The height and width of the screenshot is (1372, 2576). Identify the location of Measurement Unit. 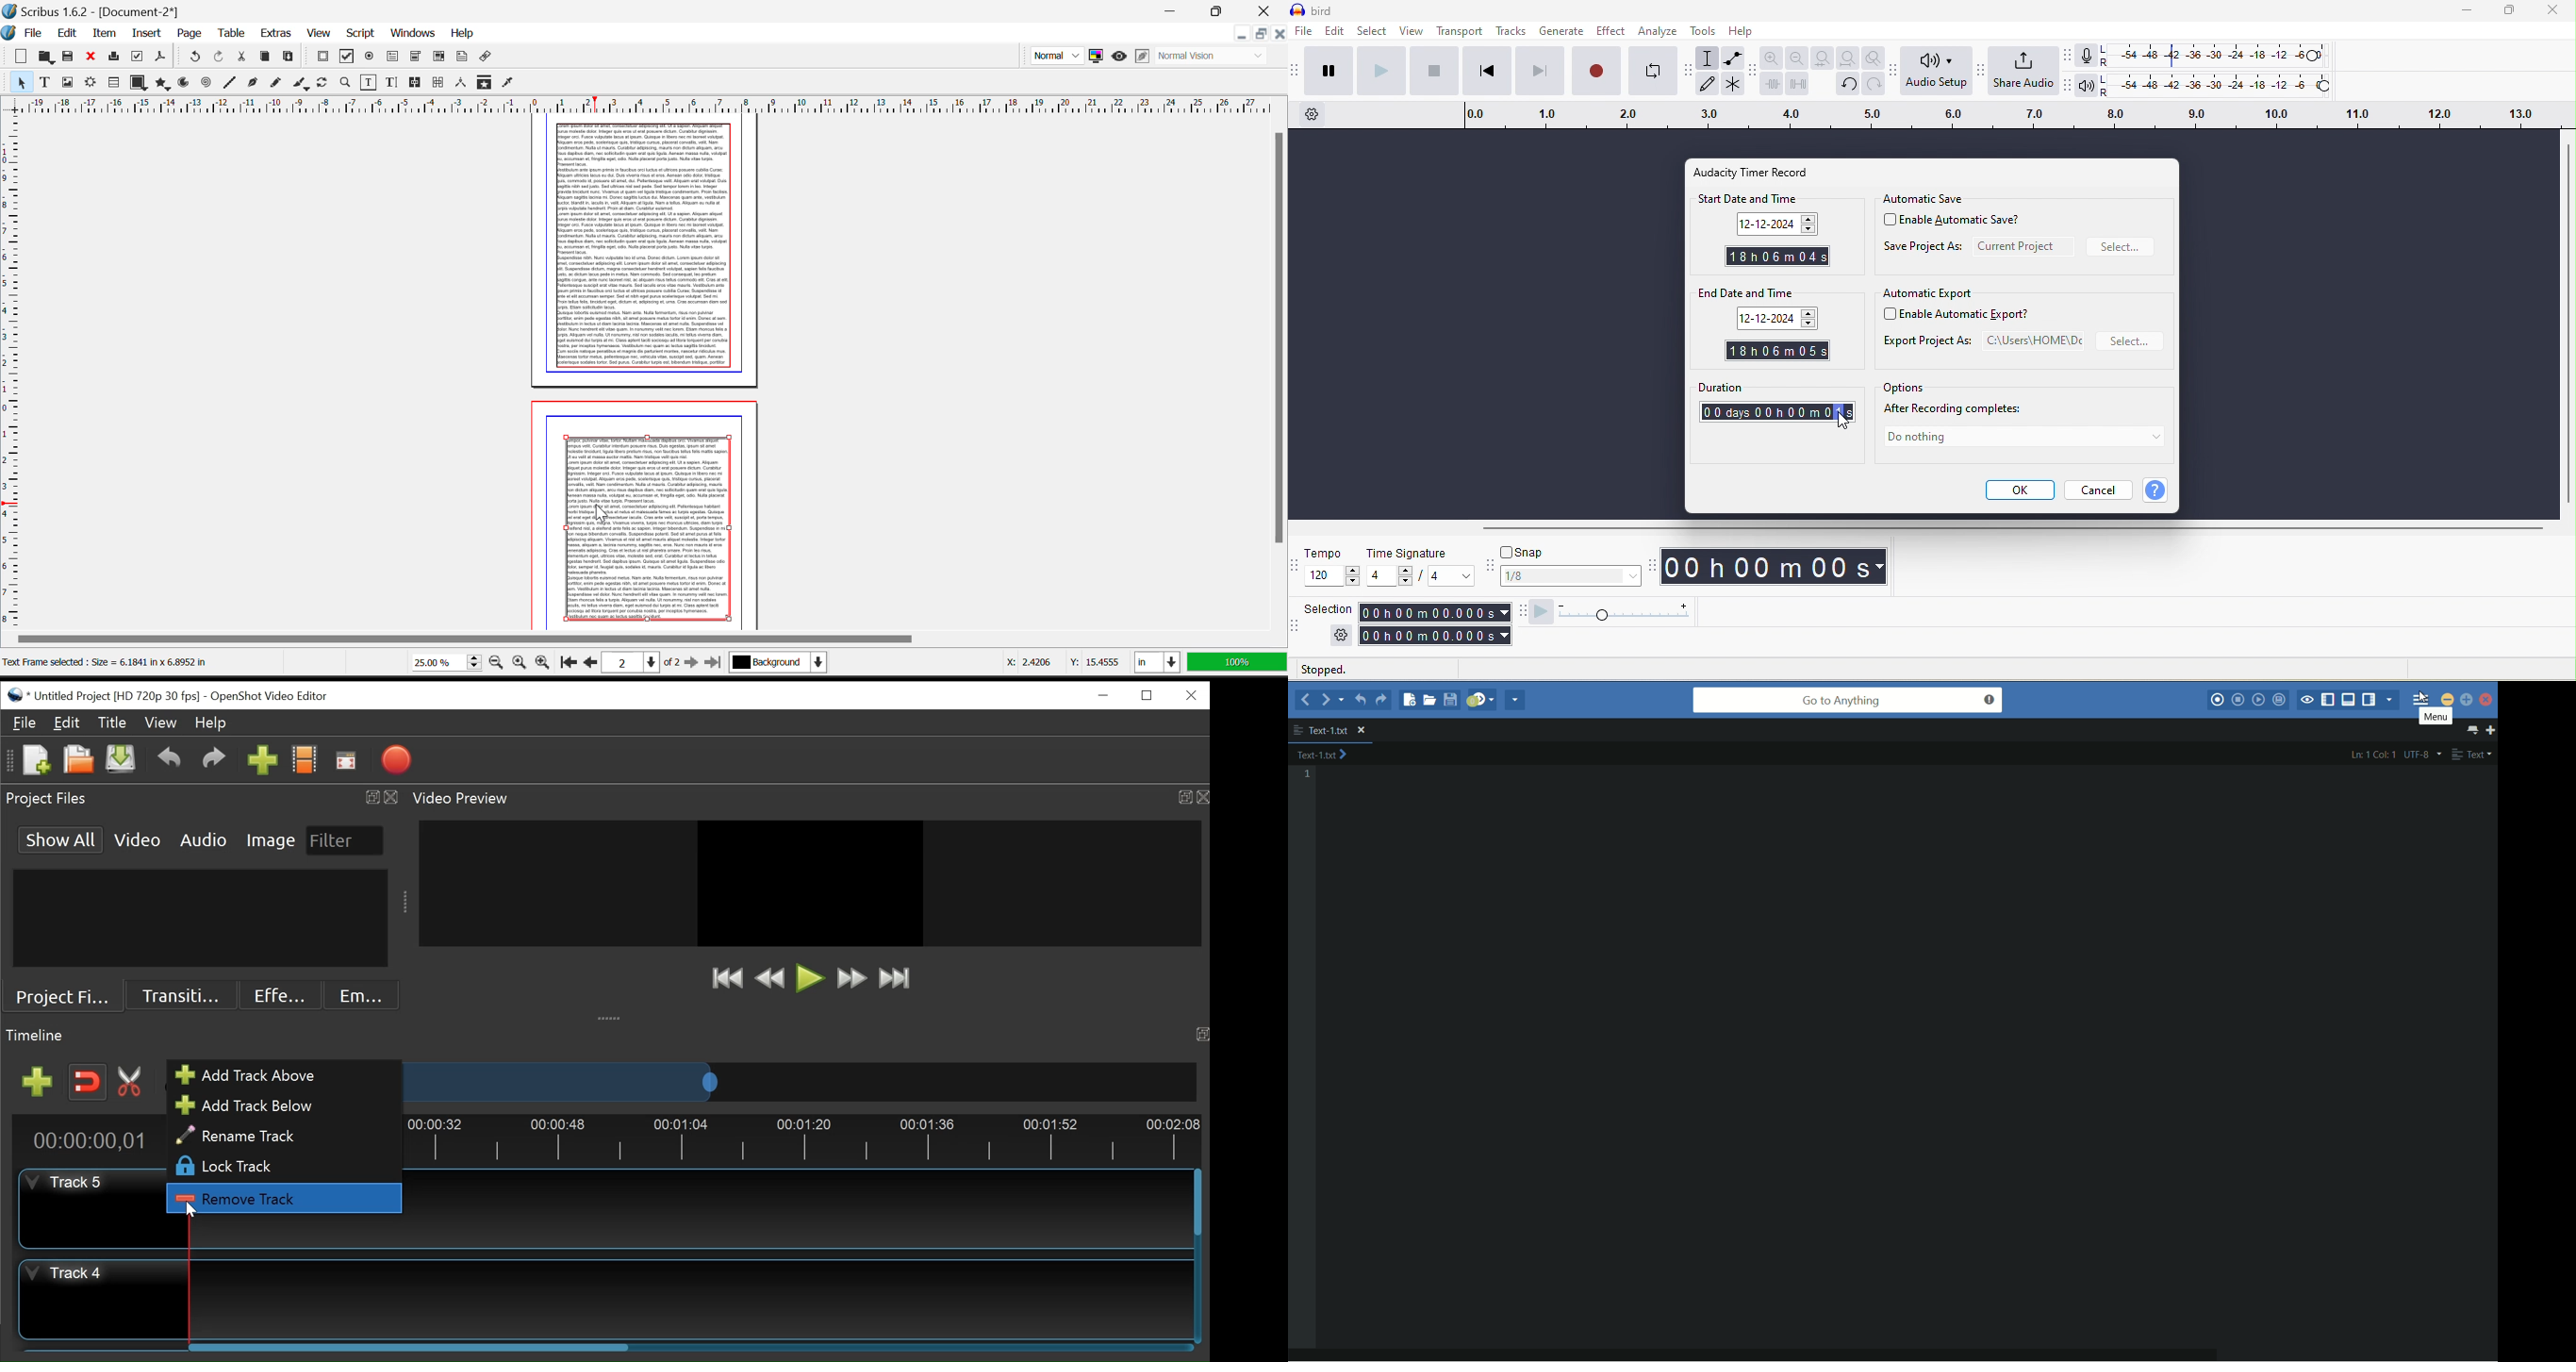
(1159, 666).